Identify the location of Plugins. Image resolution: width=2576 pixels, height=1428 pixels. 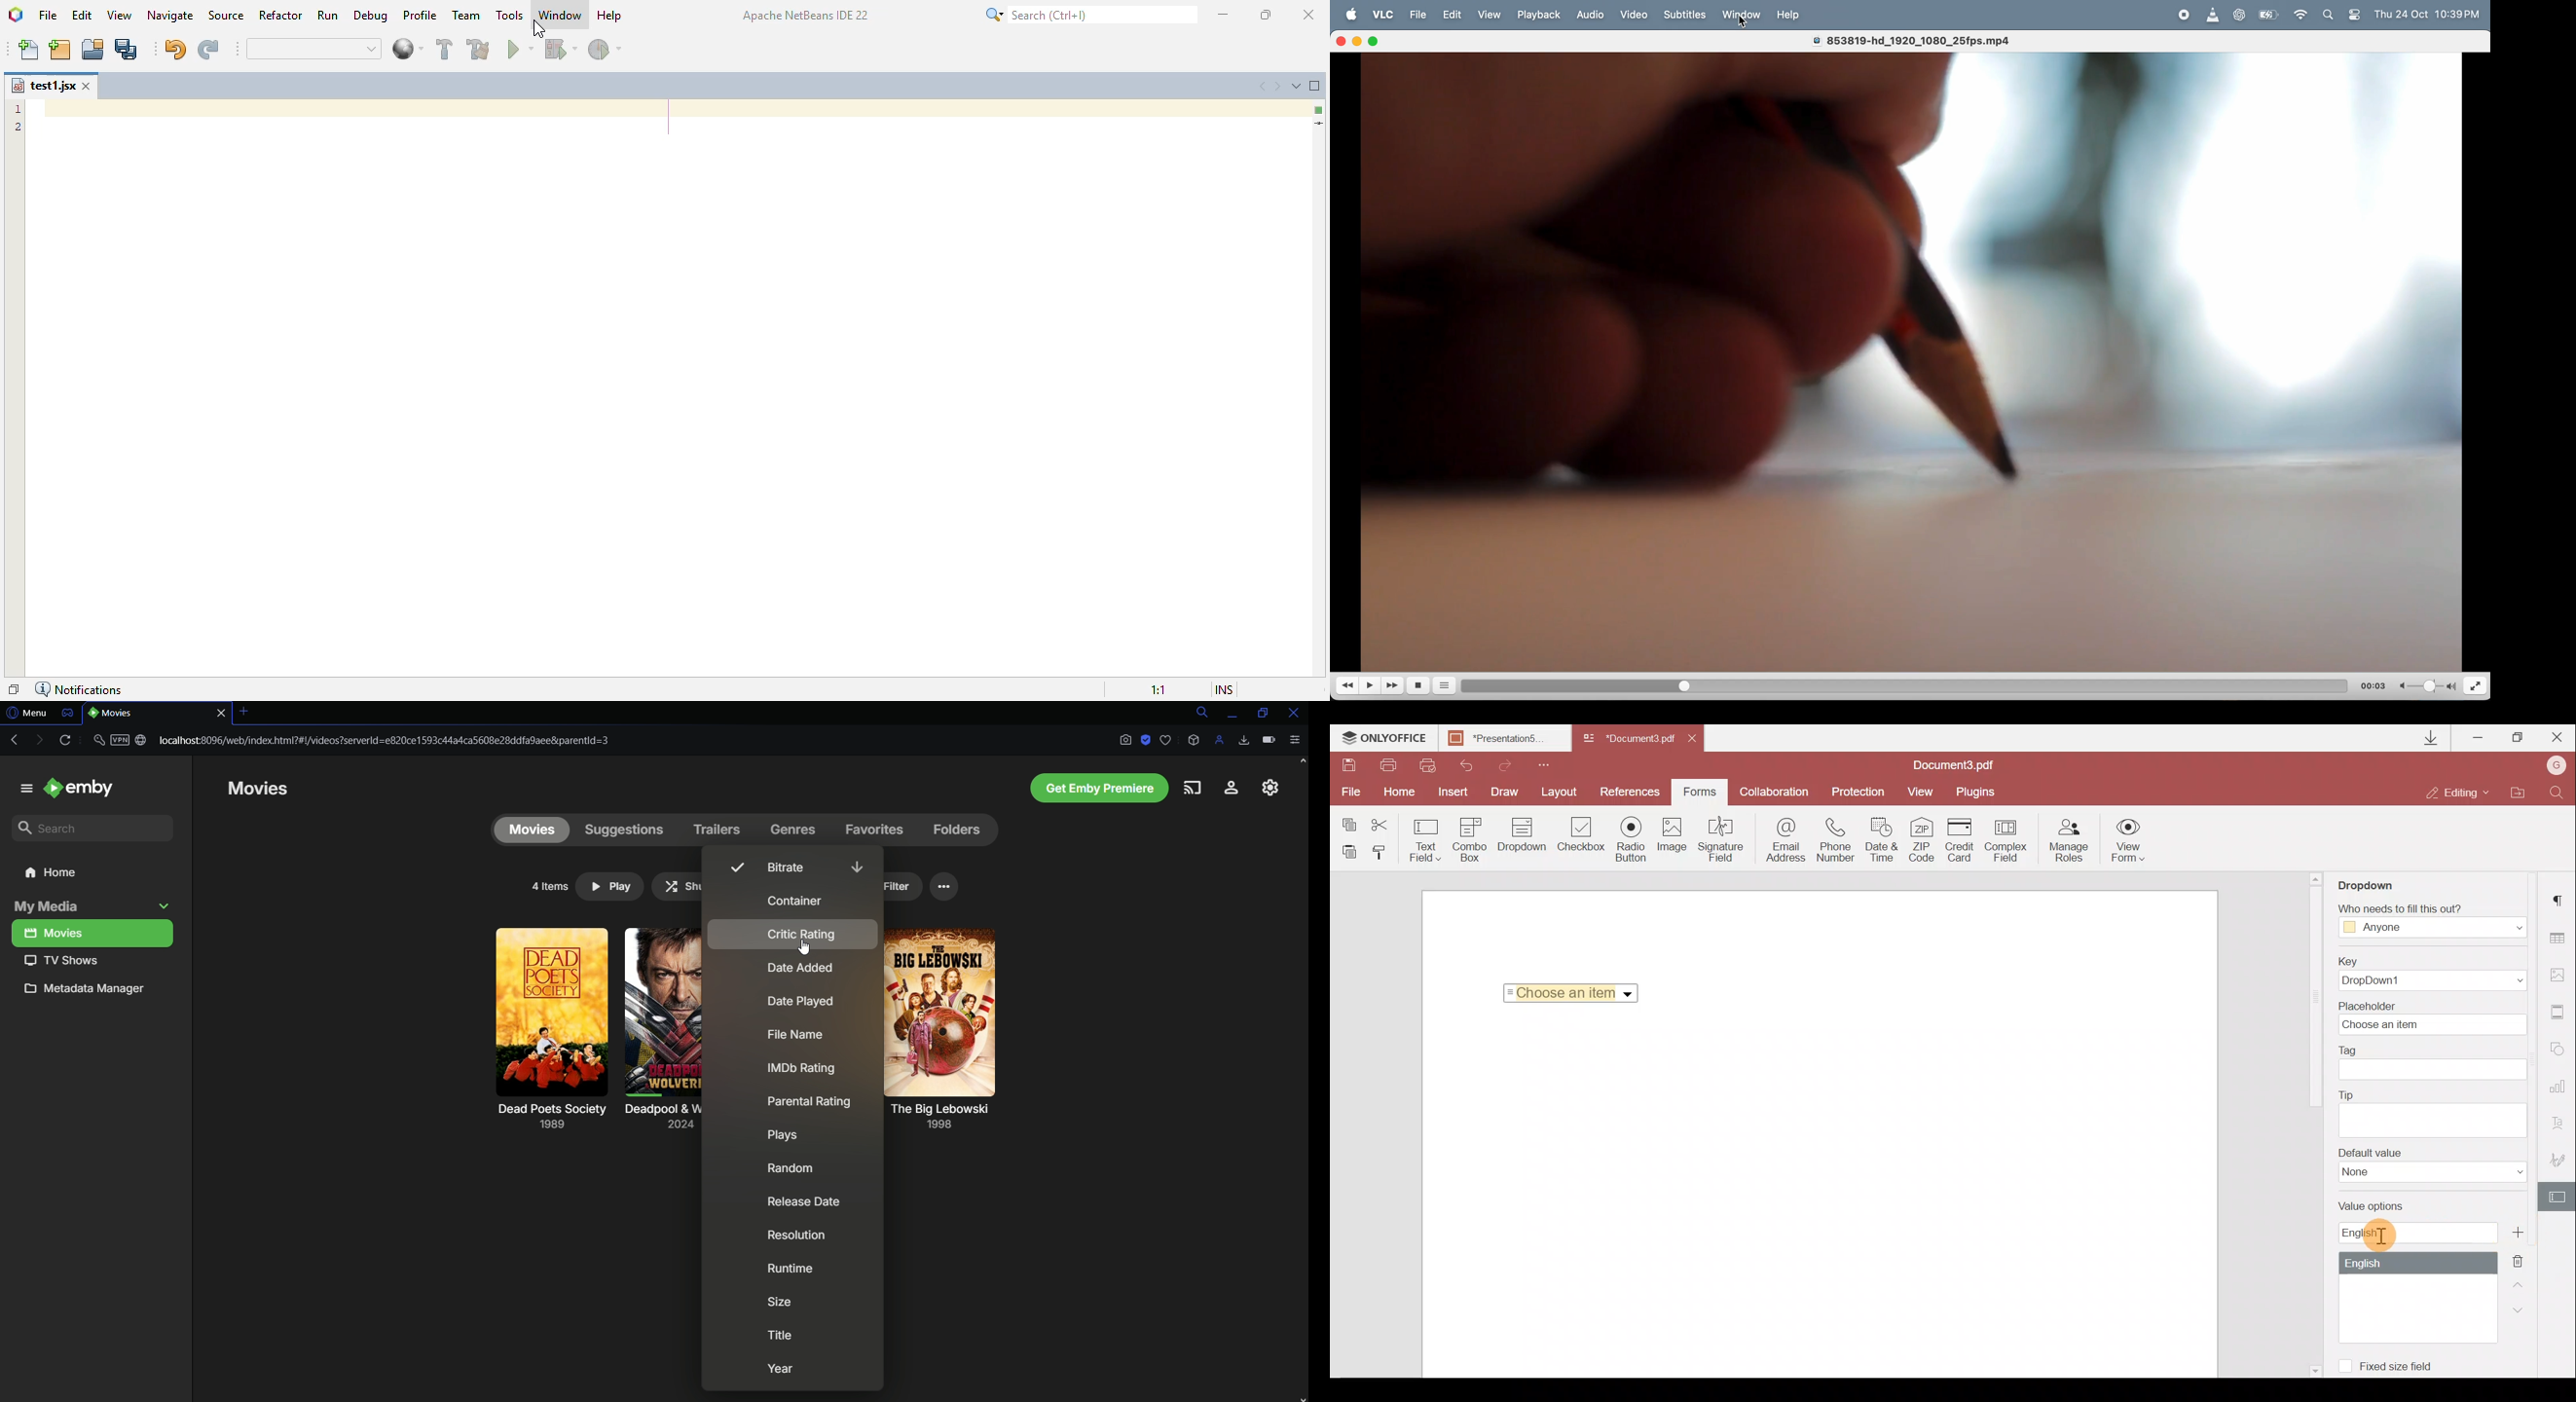
(1978, 790).